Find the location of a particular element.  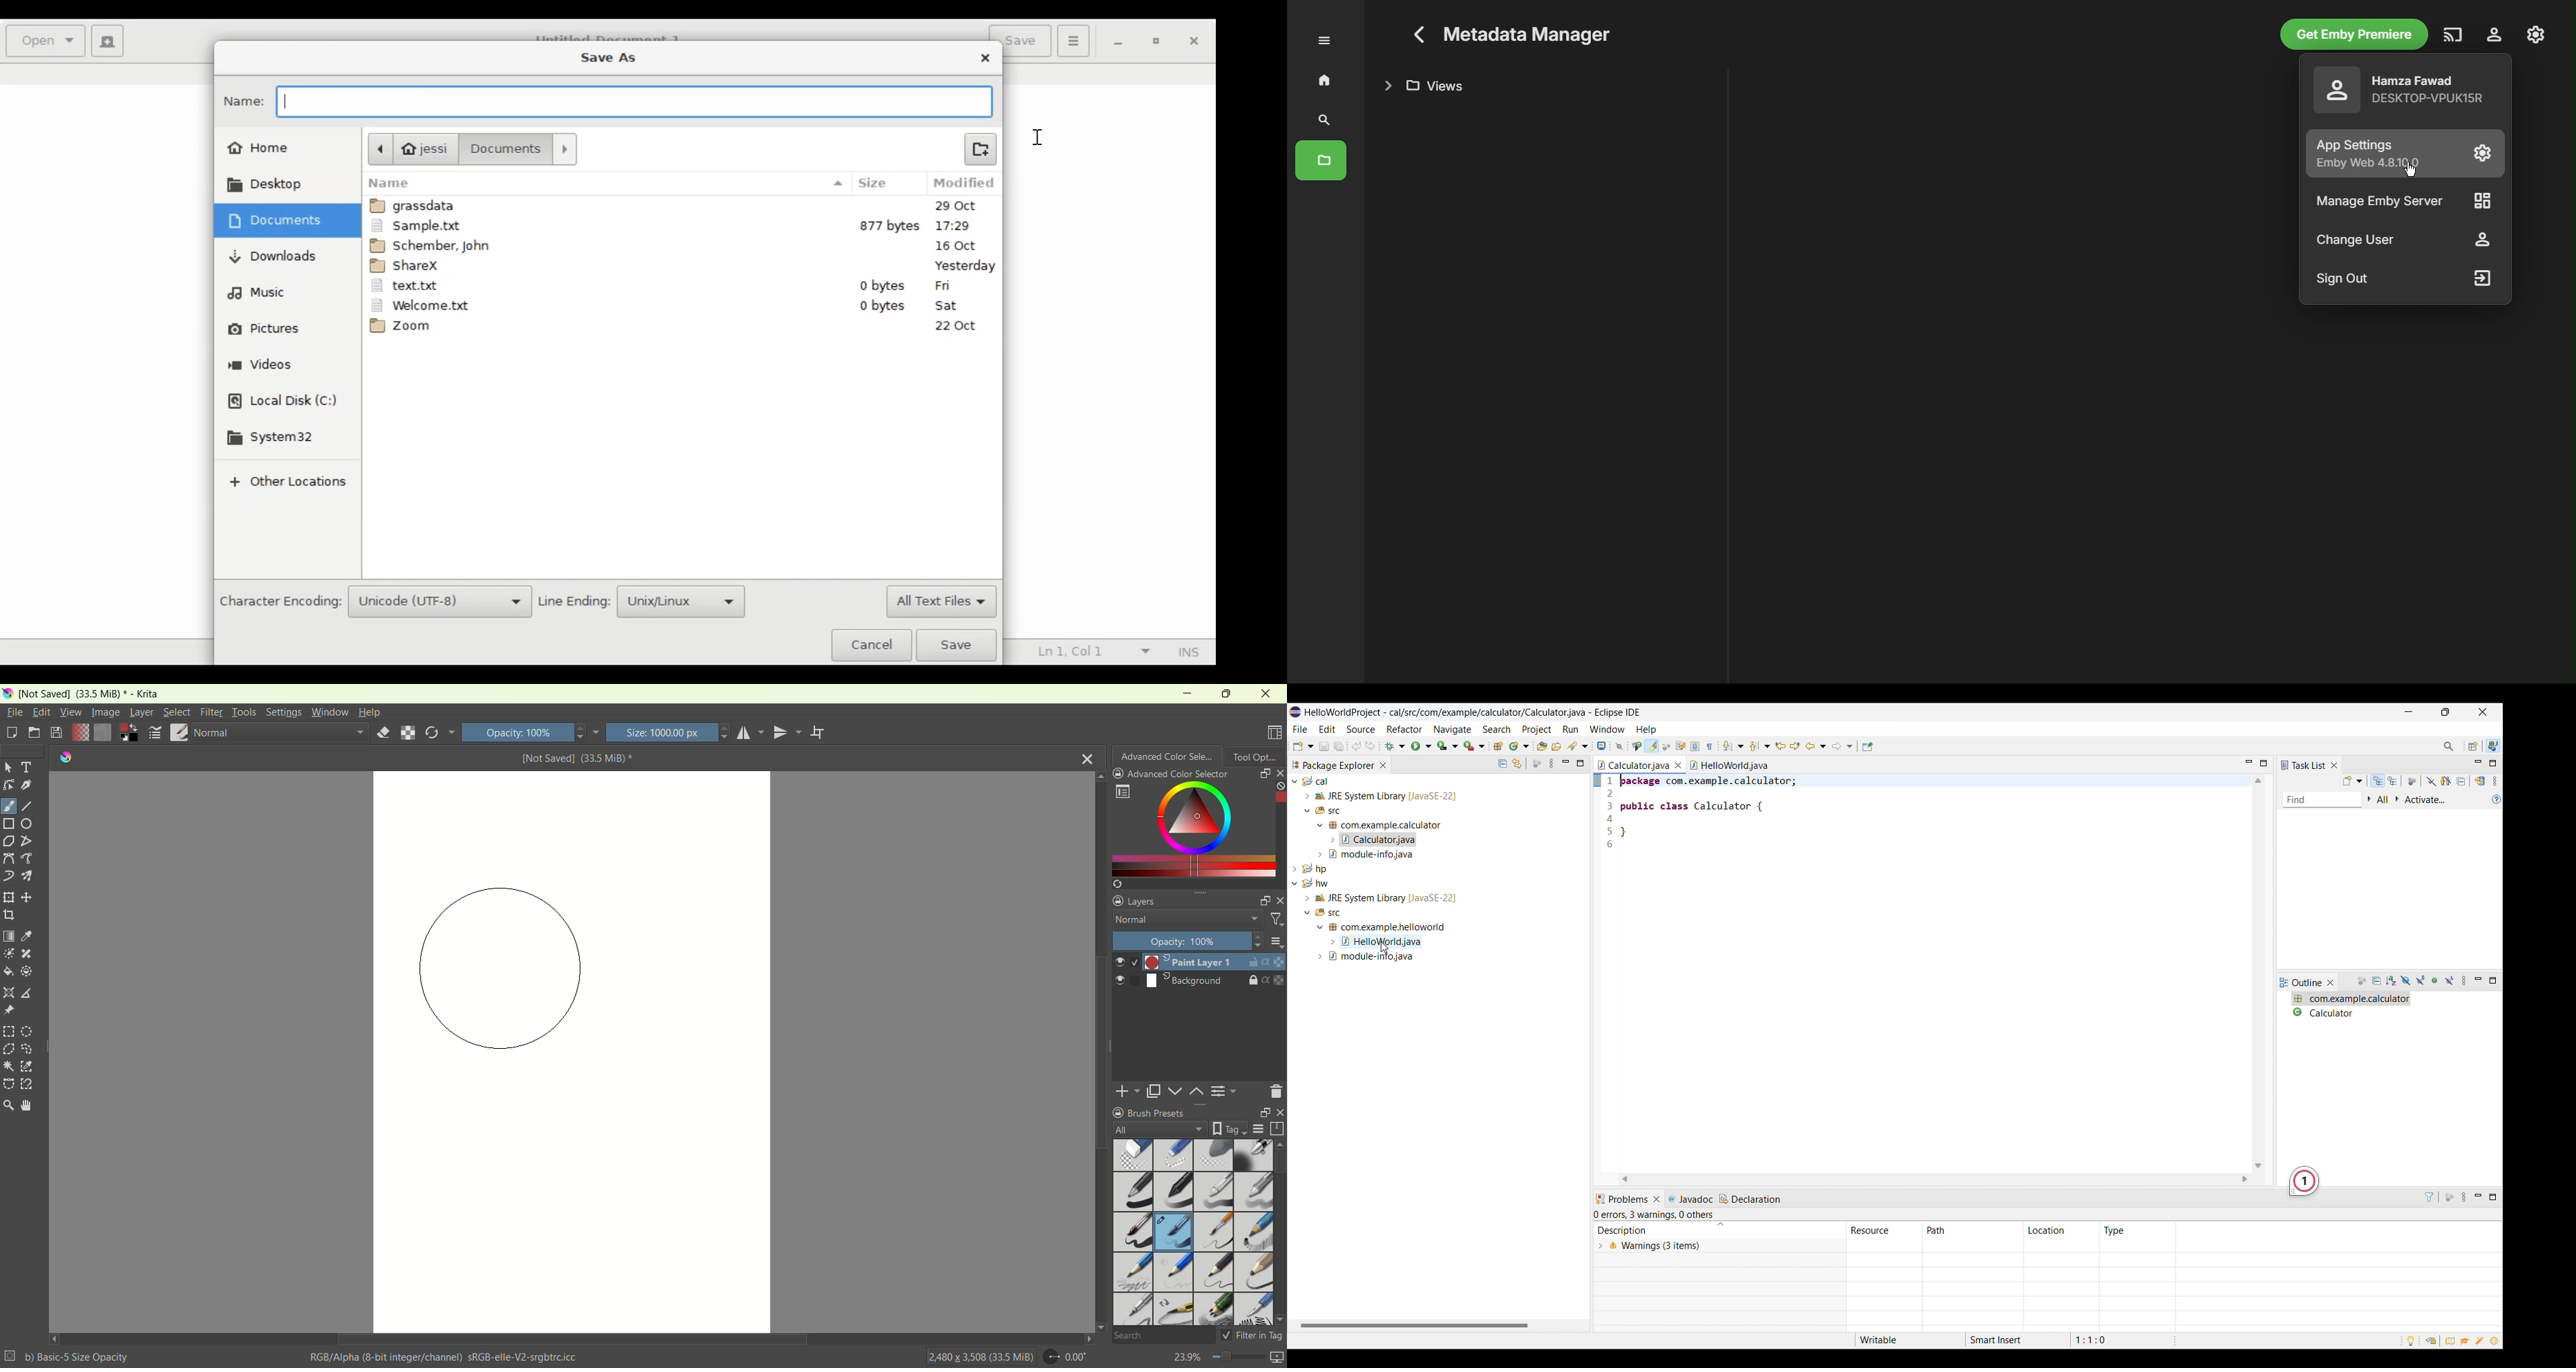

Software logo is located at coordinates (1295, 712).